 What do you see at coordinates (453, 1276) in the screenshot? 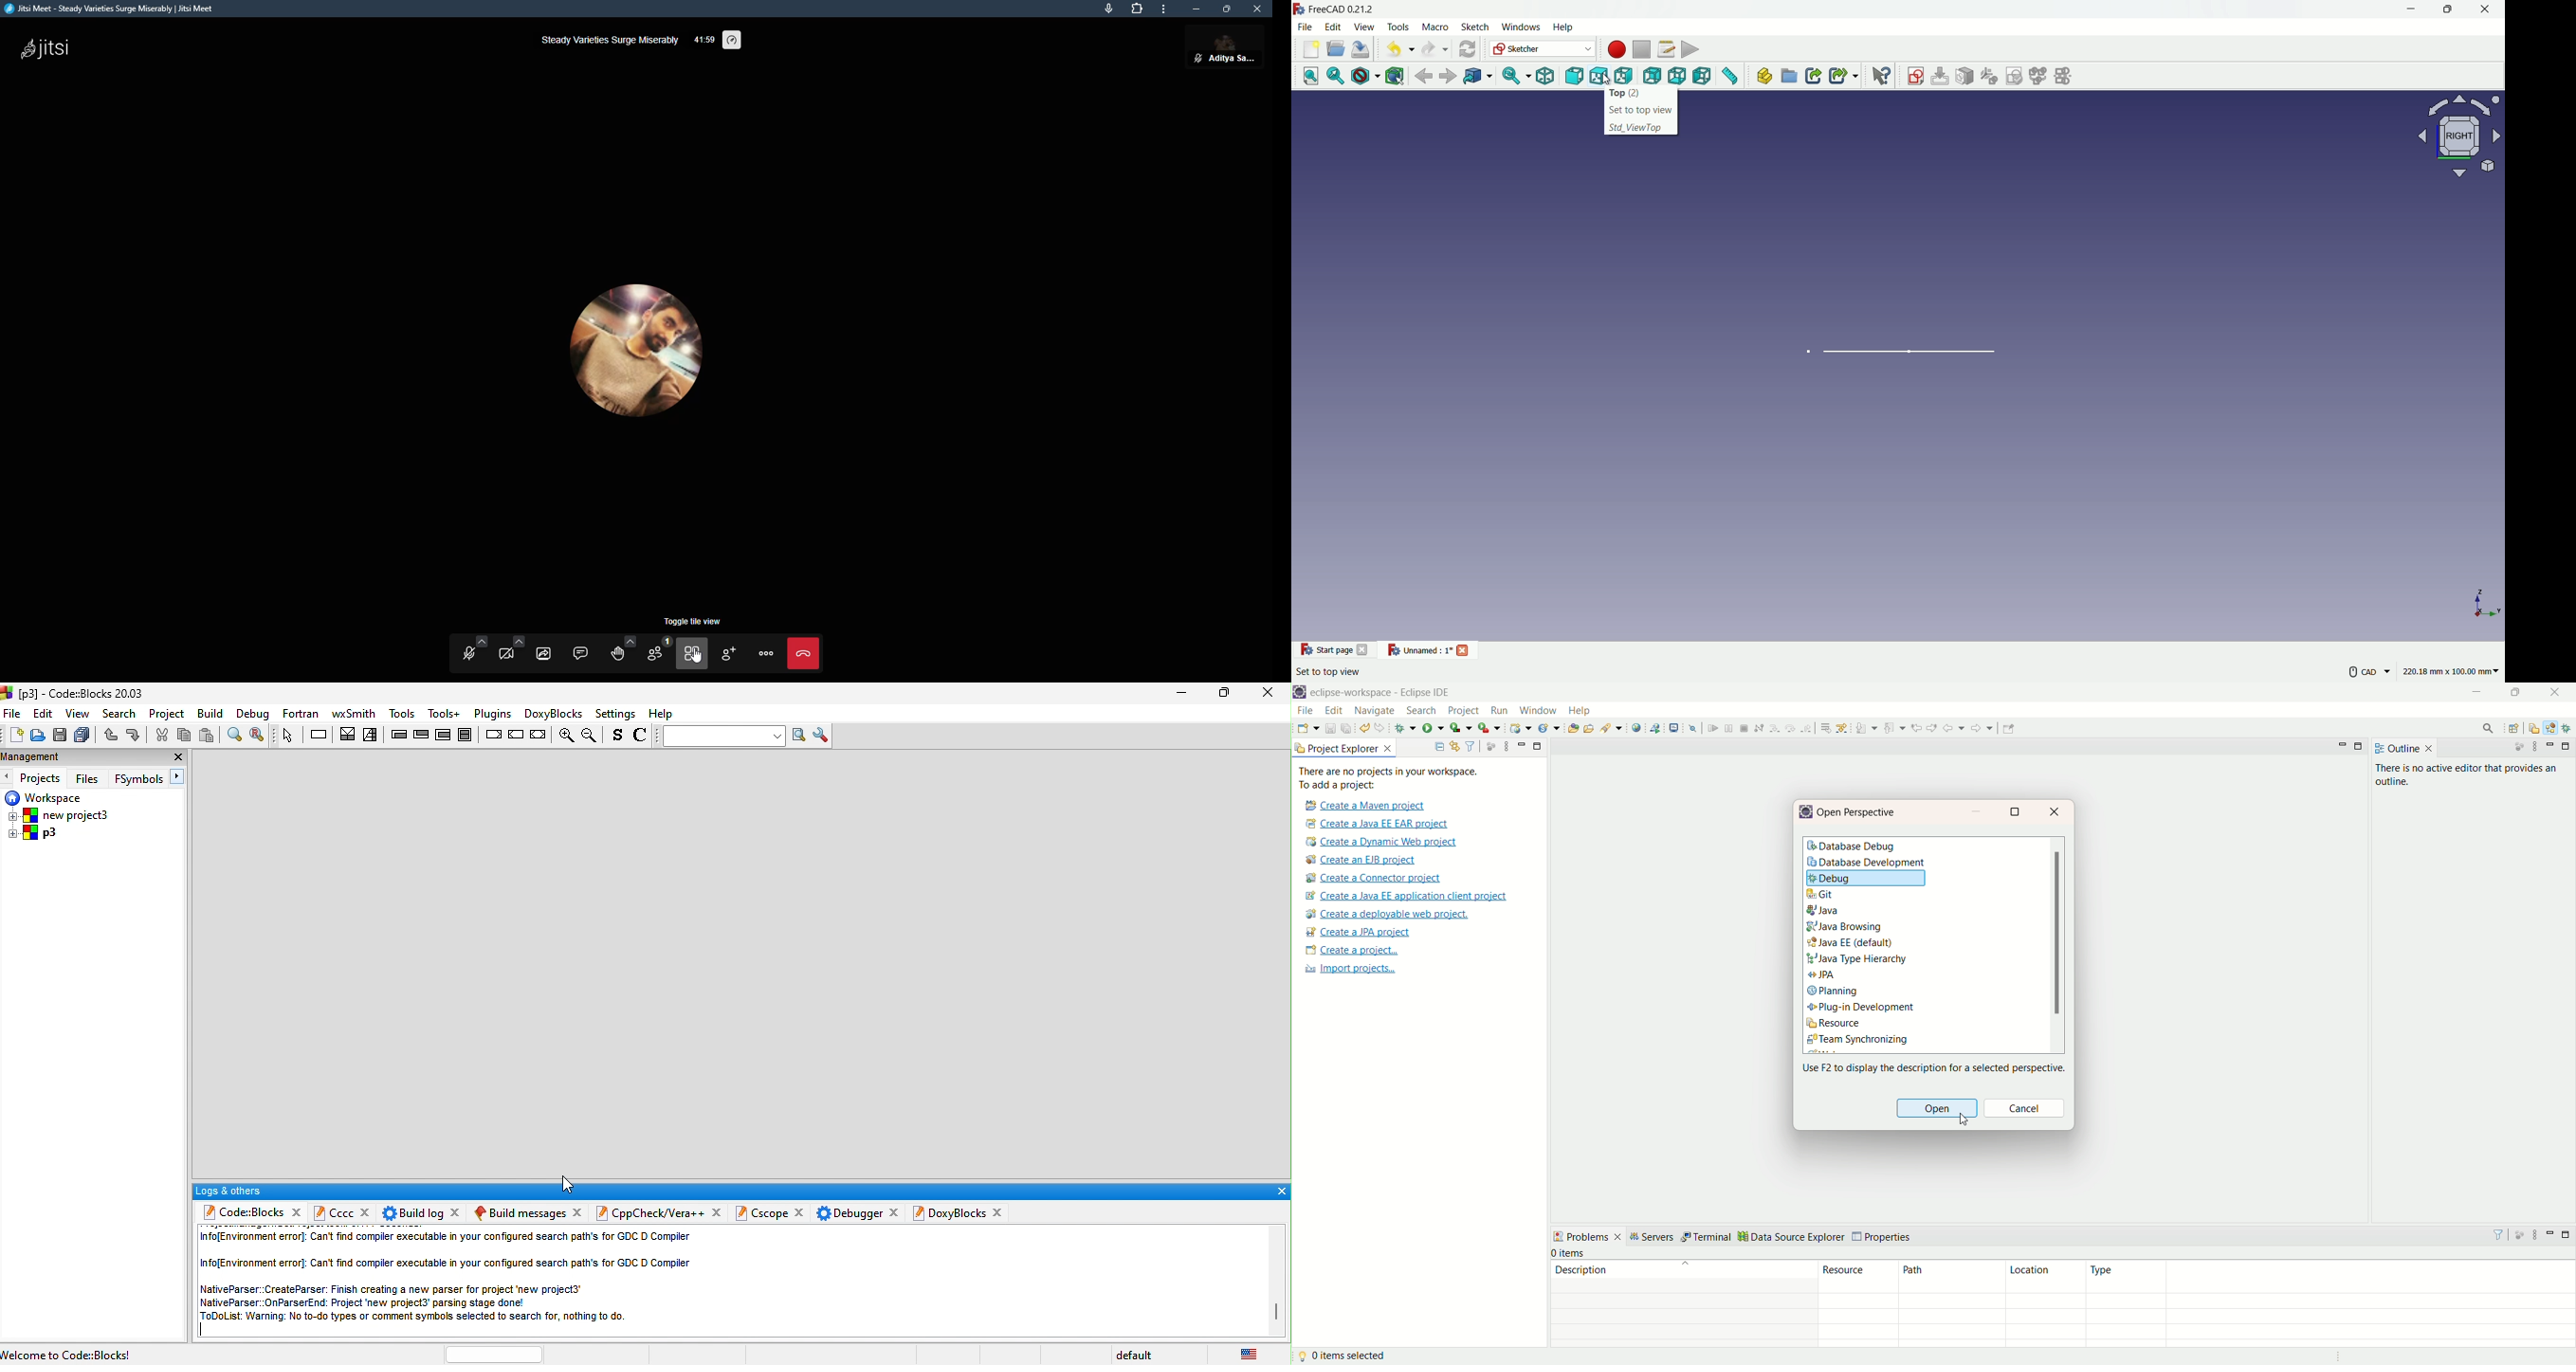
I see `InfofEnvironment error): Can't find compiler executable in your configured search paths for GDC D CompilerInfofEnvironment error}: Can't find compder executable in your configured search path's for GOC D ComperNativeParser-CreateParser Finish creating a new parser for project new profcty”NativeParser-OnParserEnd: Project new projects parsing stage done!'ToDoList Warming: No to-do types or comment symbols selected to search for, nothing to do.` at bounding box center [453, 1276].